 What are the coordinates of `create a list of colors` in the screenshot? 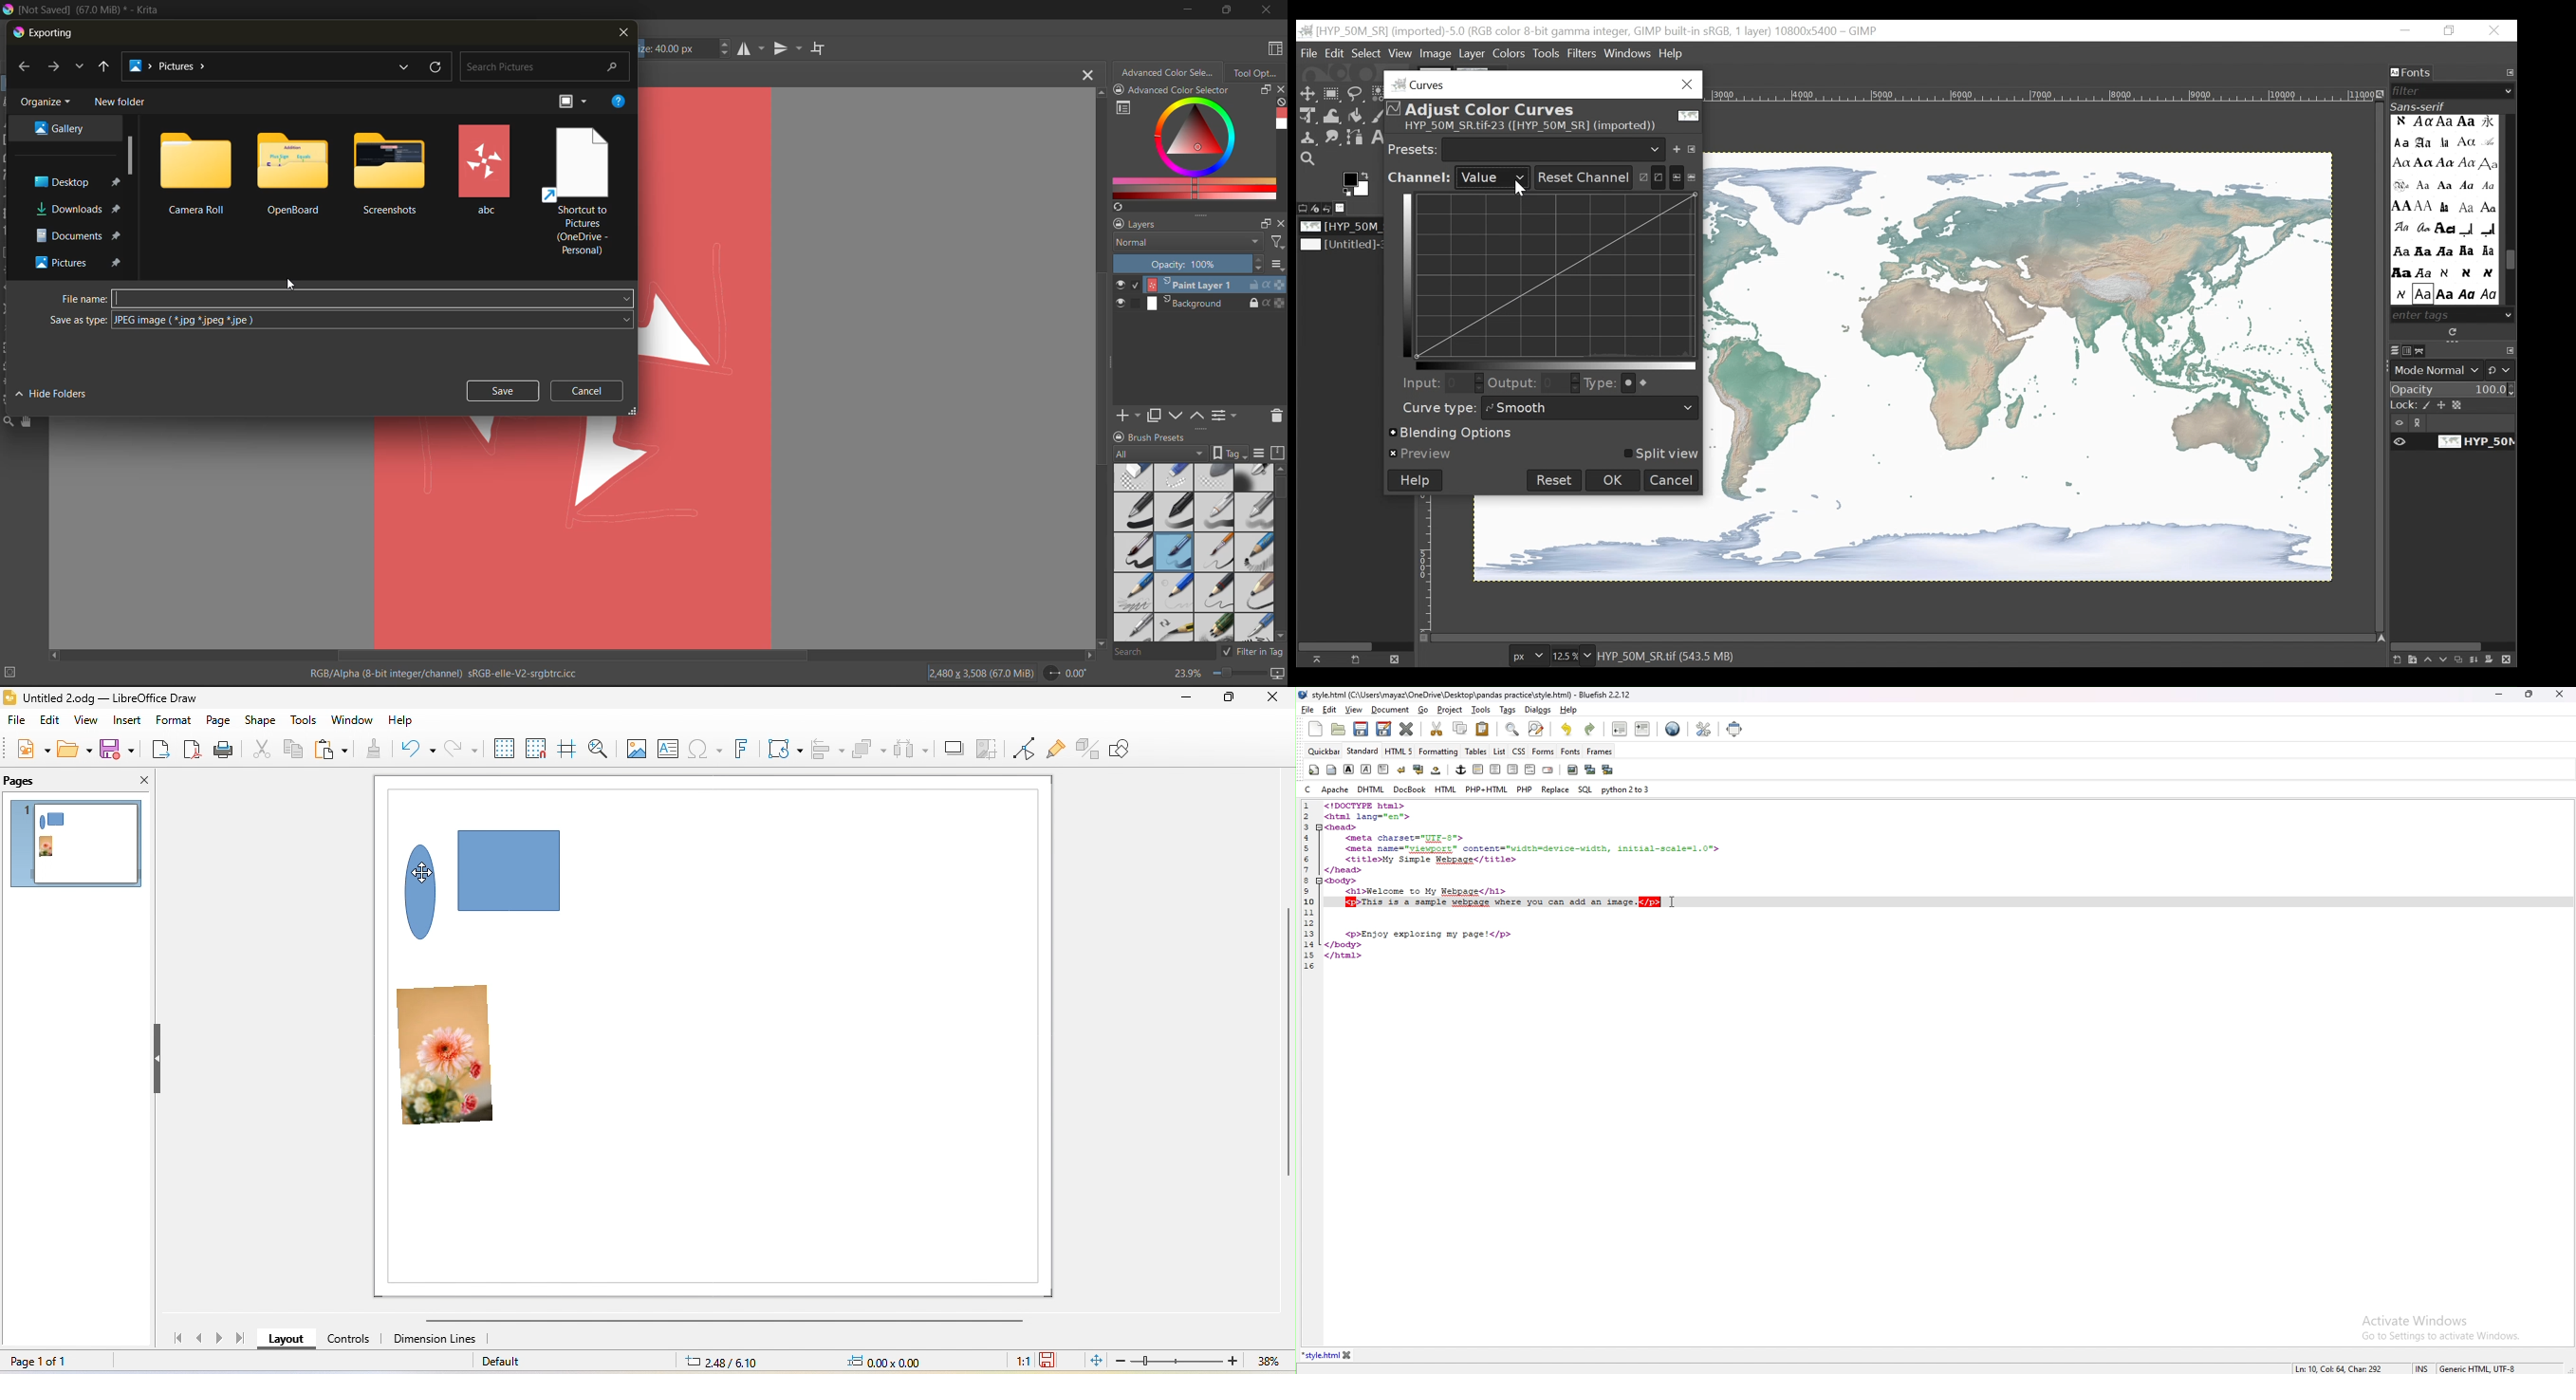 It's located at (1118, 208).